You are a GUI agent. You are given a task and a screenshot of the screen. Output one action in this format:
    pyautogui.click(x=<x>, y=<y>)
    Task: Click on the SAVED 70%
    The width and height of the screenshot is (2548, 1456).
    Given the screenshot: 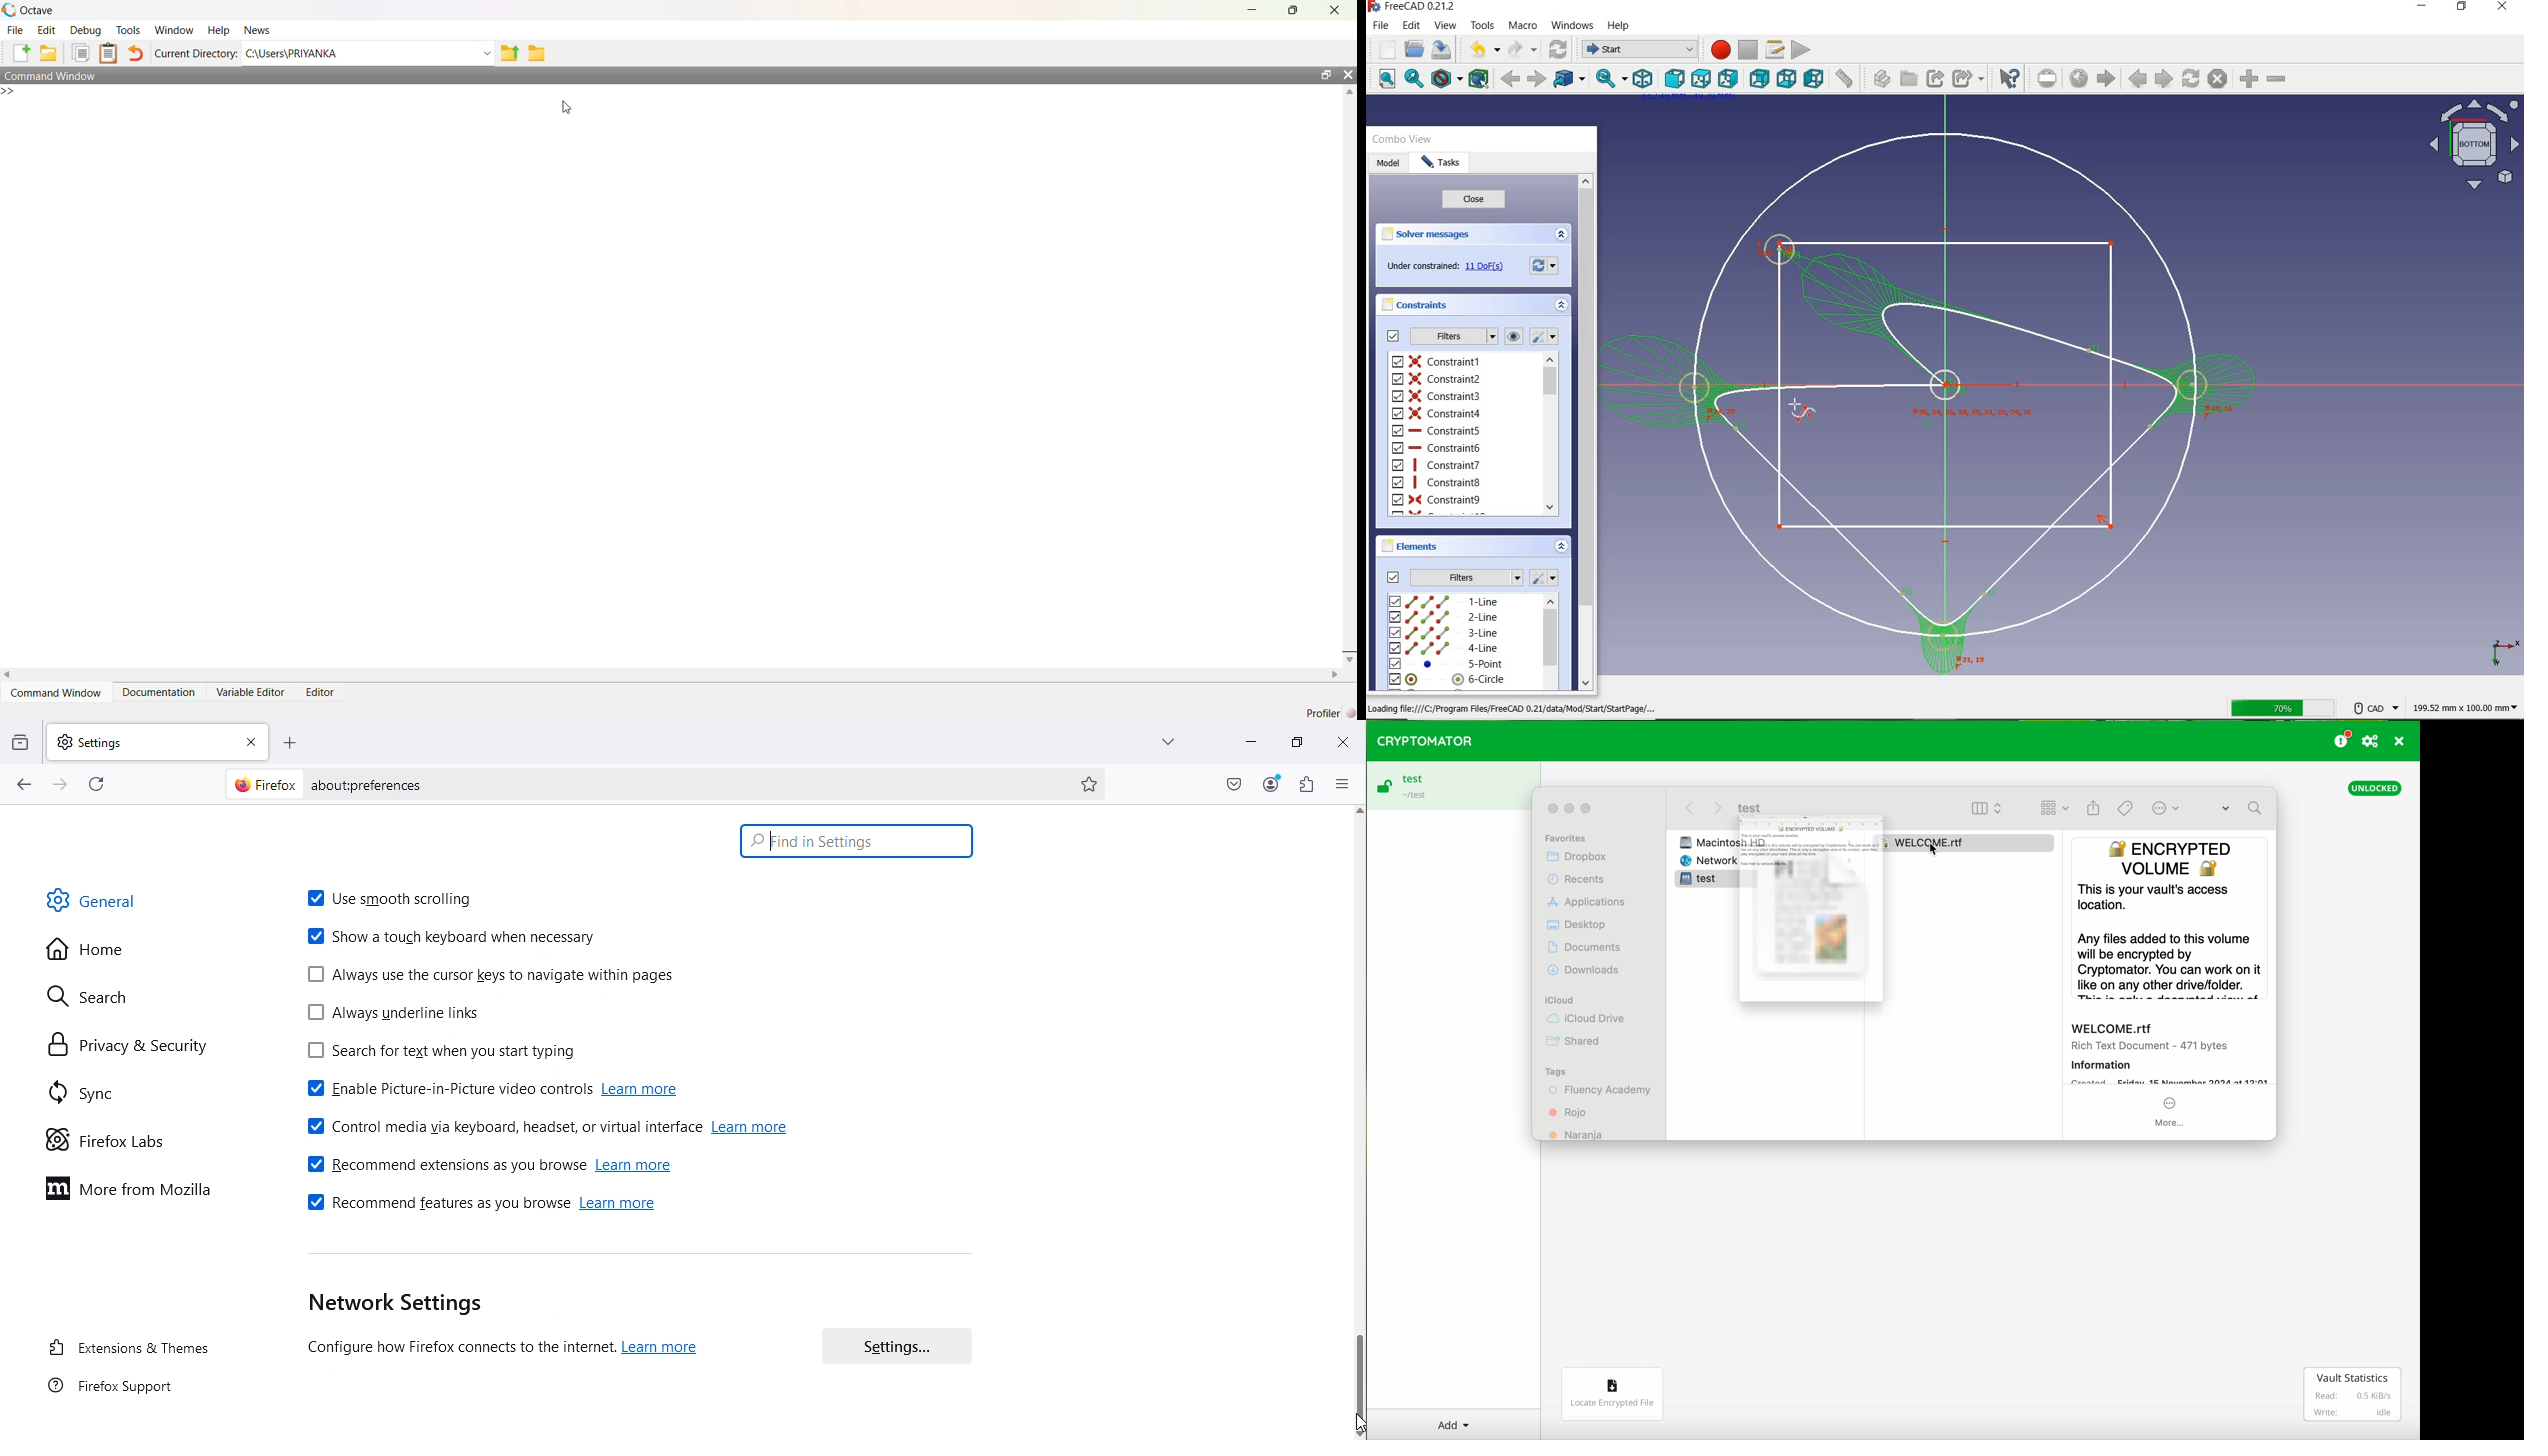 What is the action you would take?
    pyautogui.click(x=2283, y=708)
    